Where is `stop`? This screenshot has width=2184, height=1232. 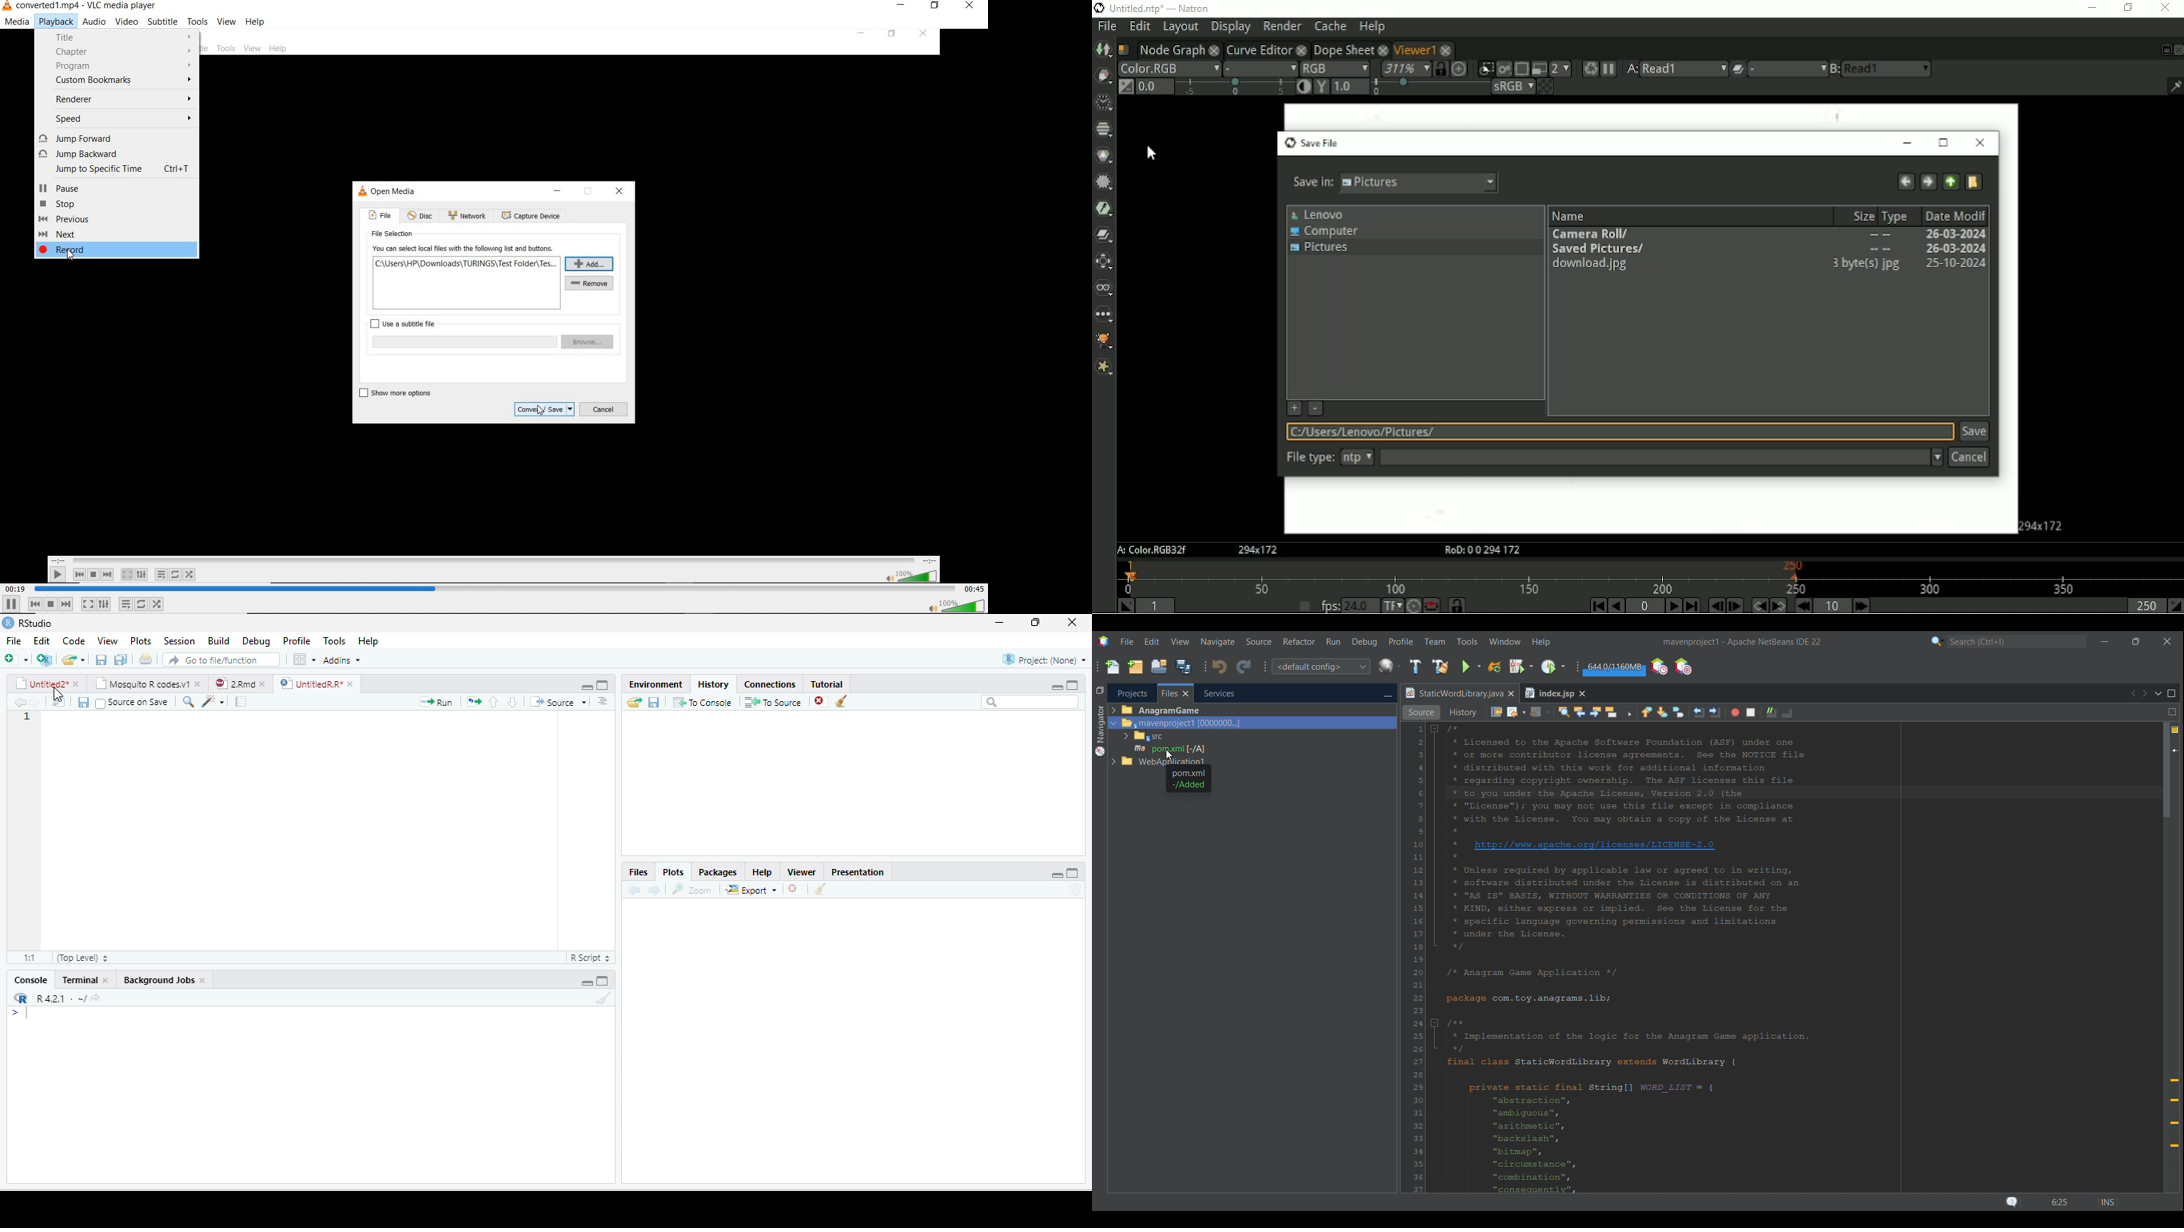 stop is located at coordinates (62, 203).